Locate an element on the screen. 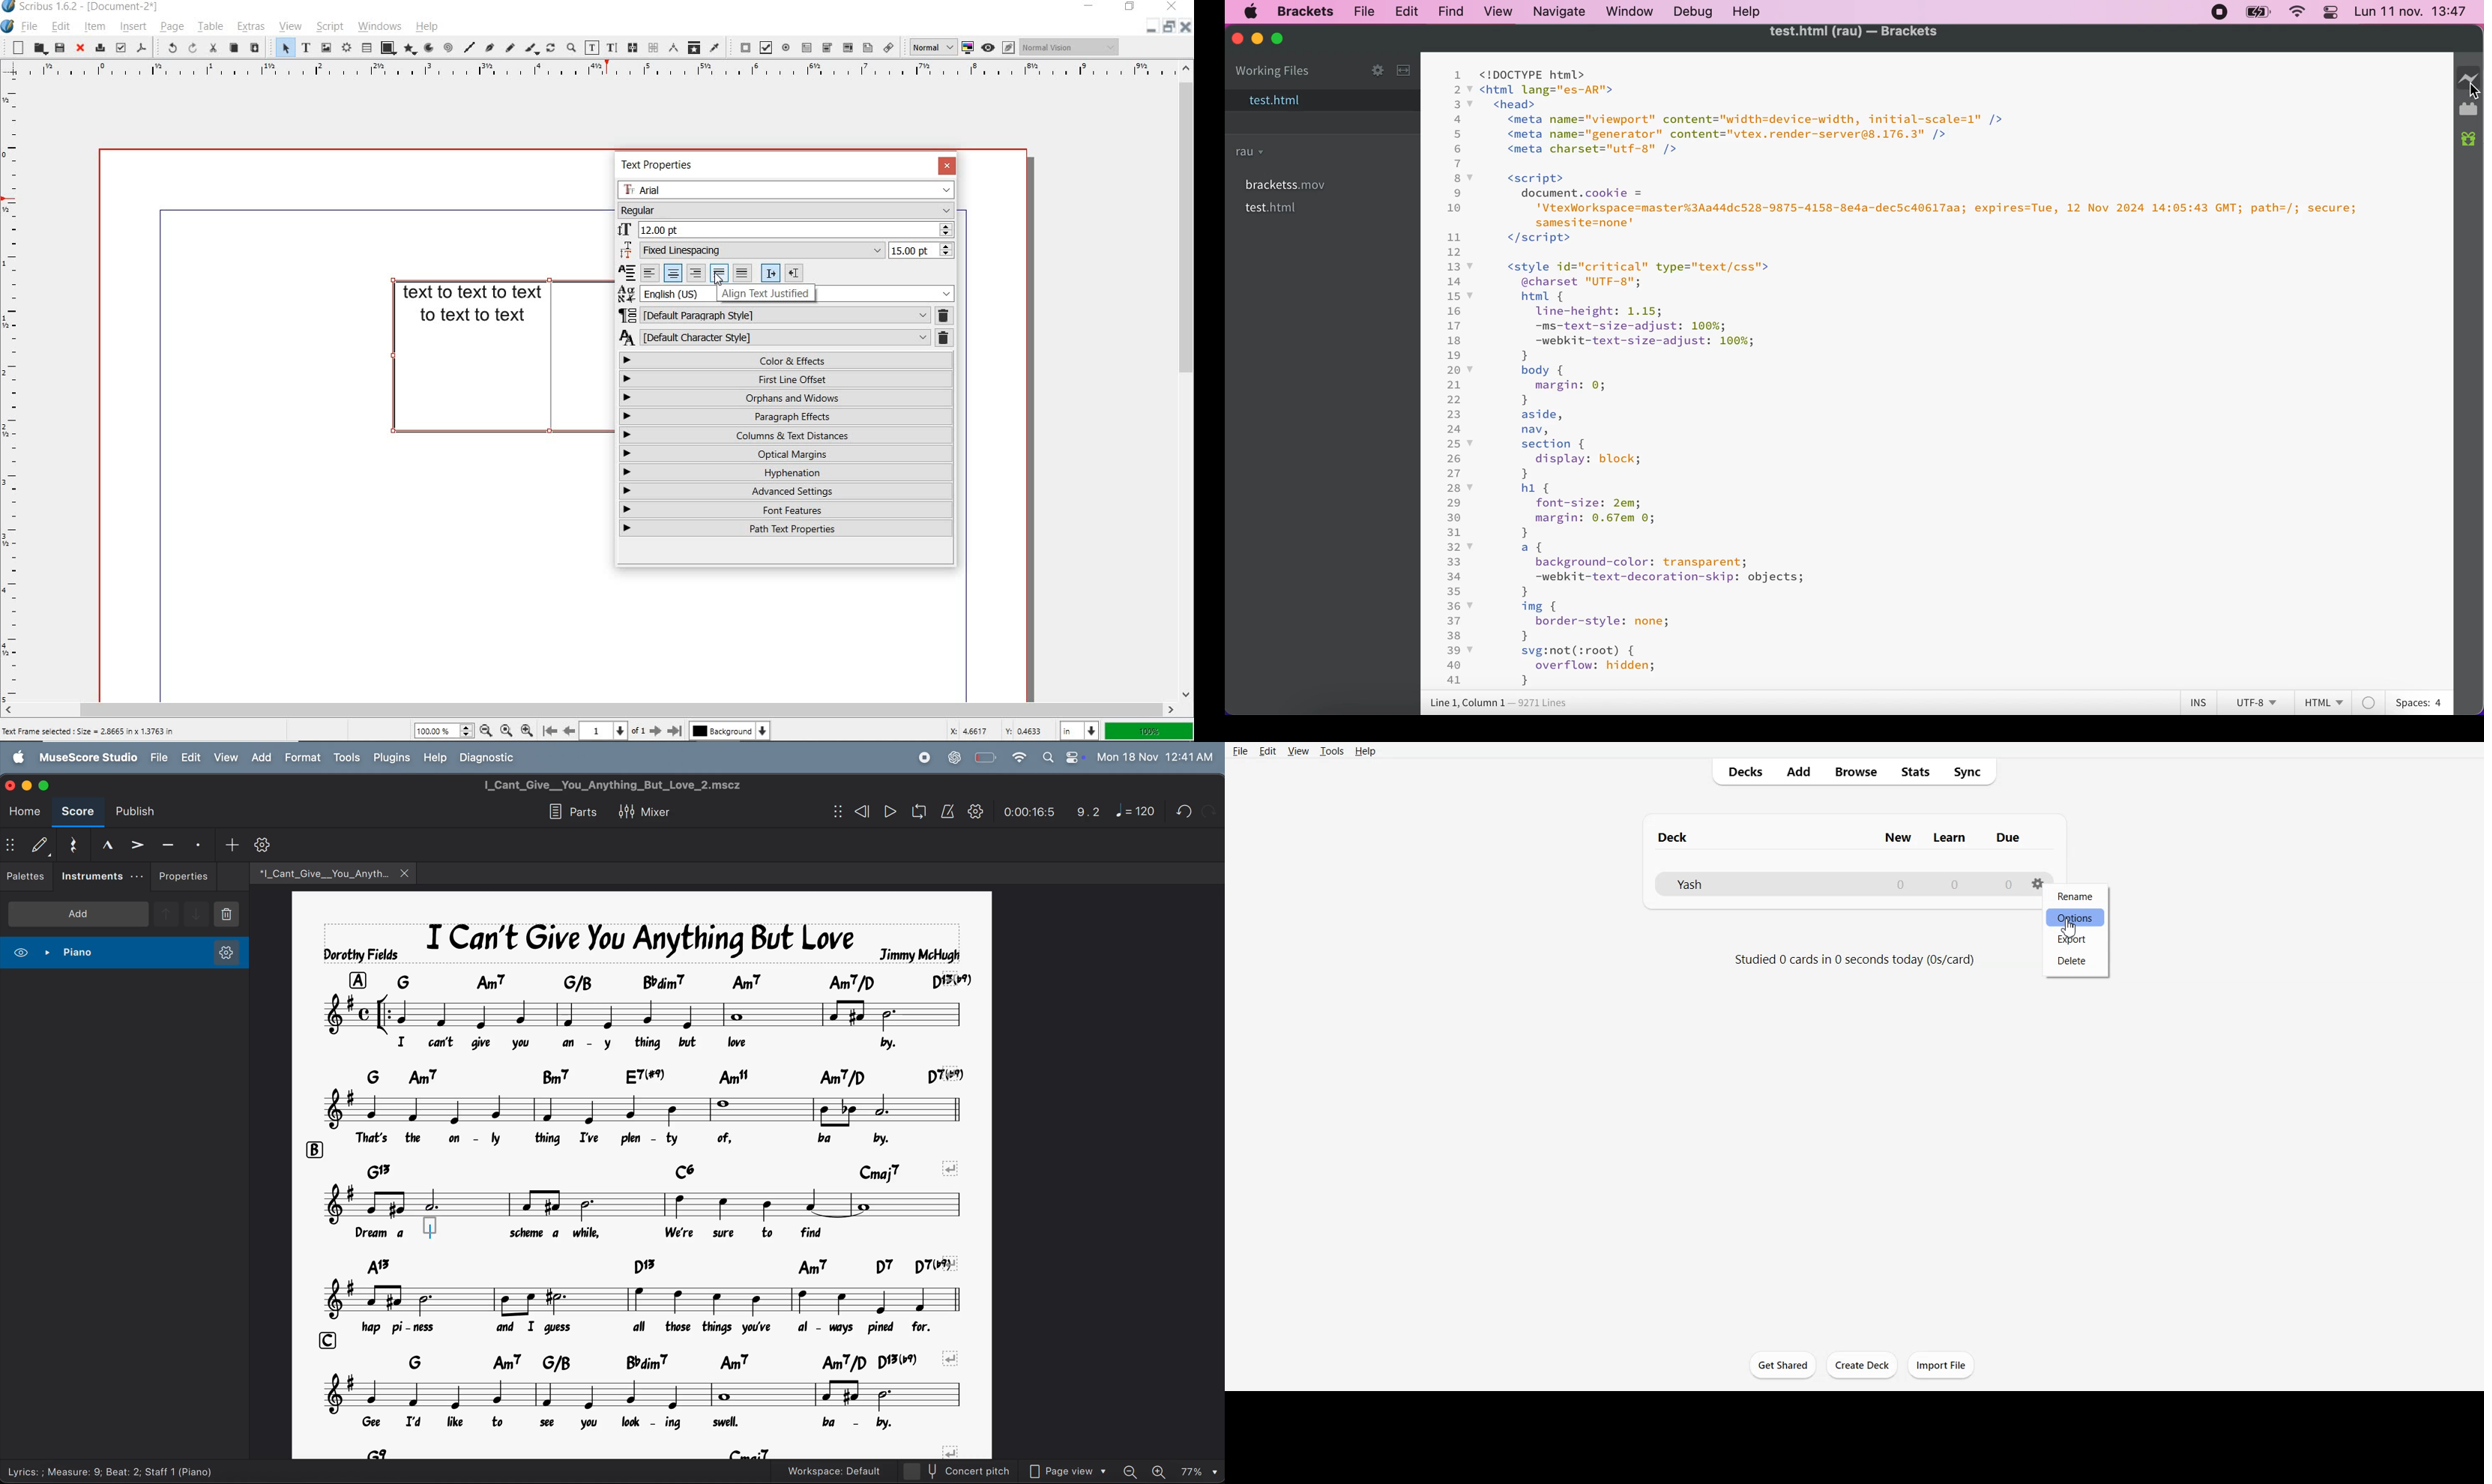  table is located at coordinates (367, 47).